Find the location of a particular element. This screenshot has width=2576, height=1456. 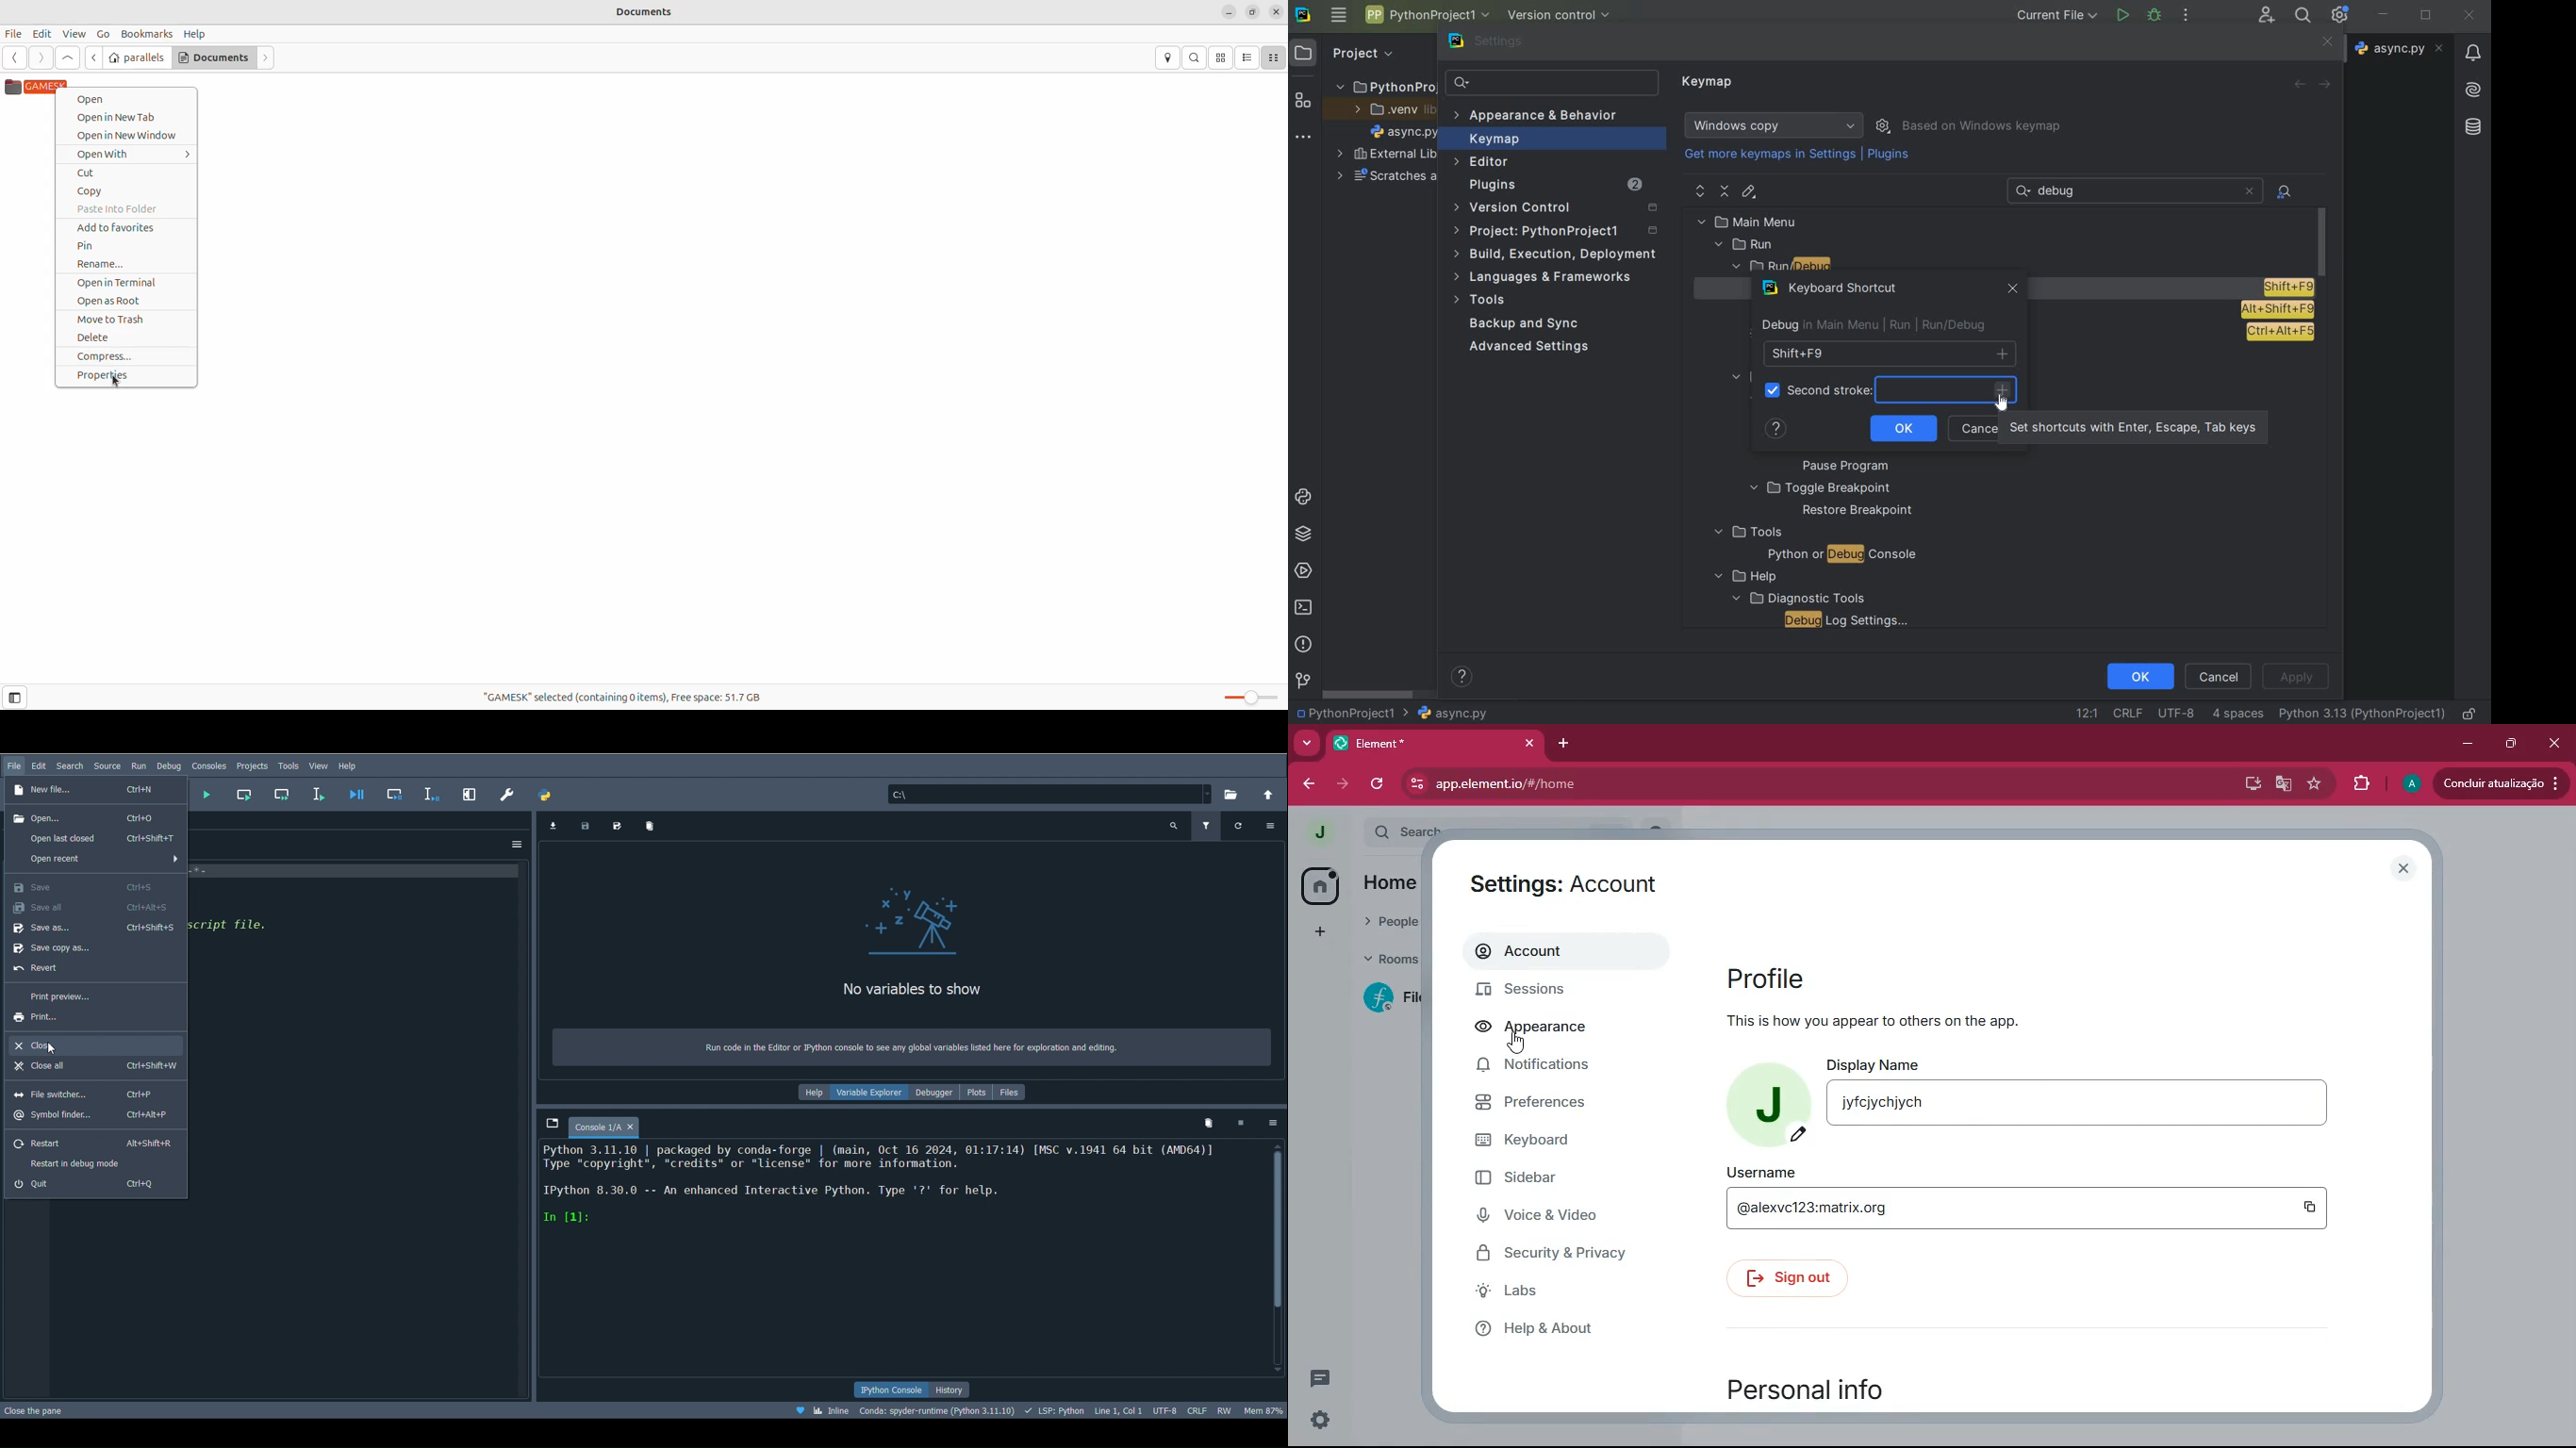

PYTHONPATH manager is located at coordinates (546, 794).